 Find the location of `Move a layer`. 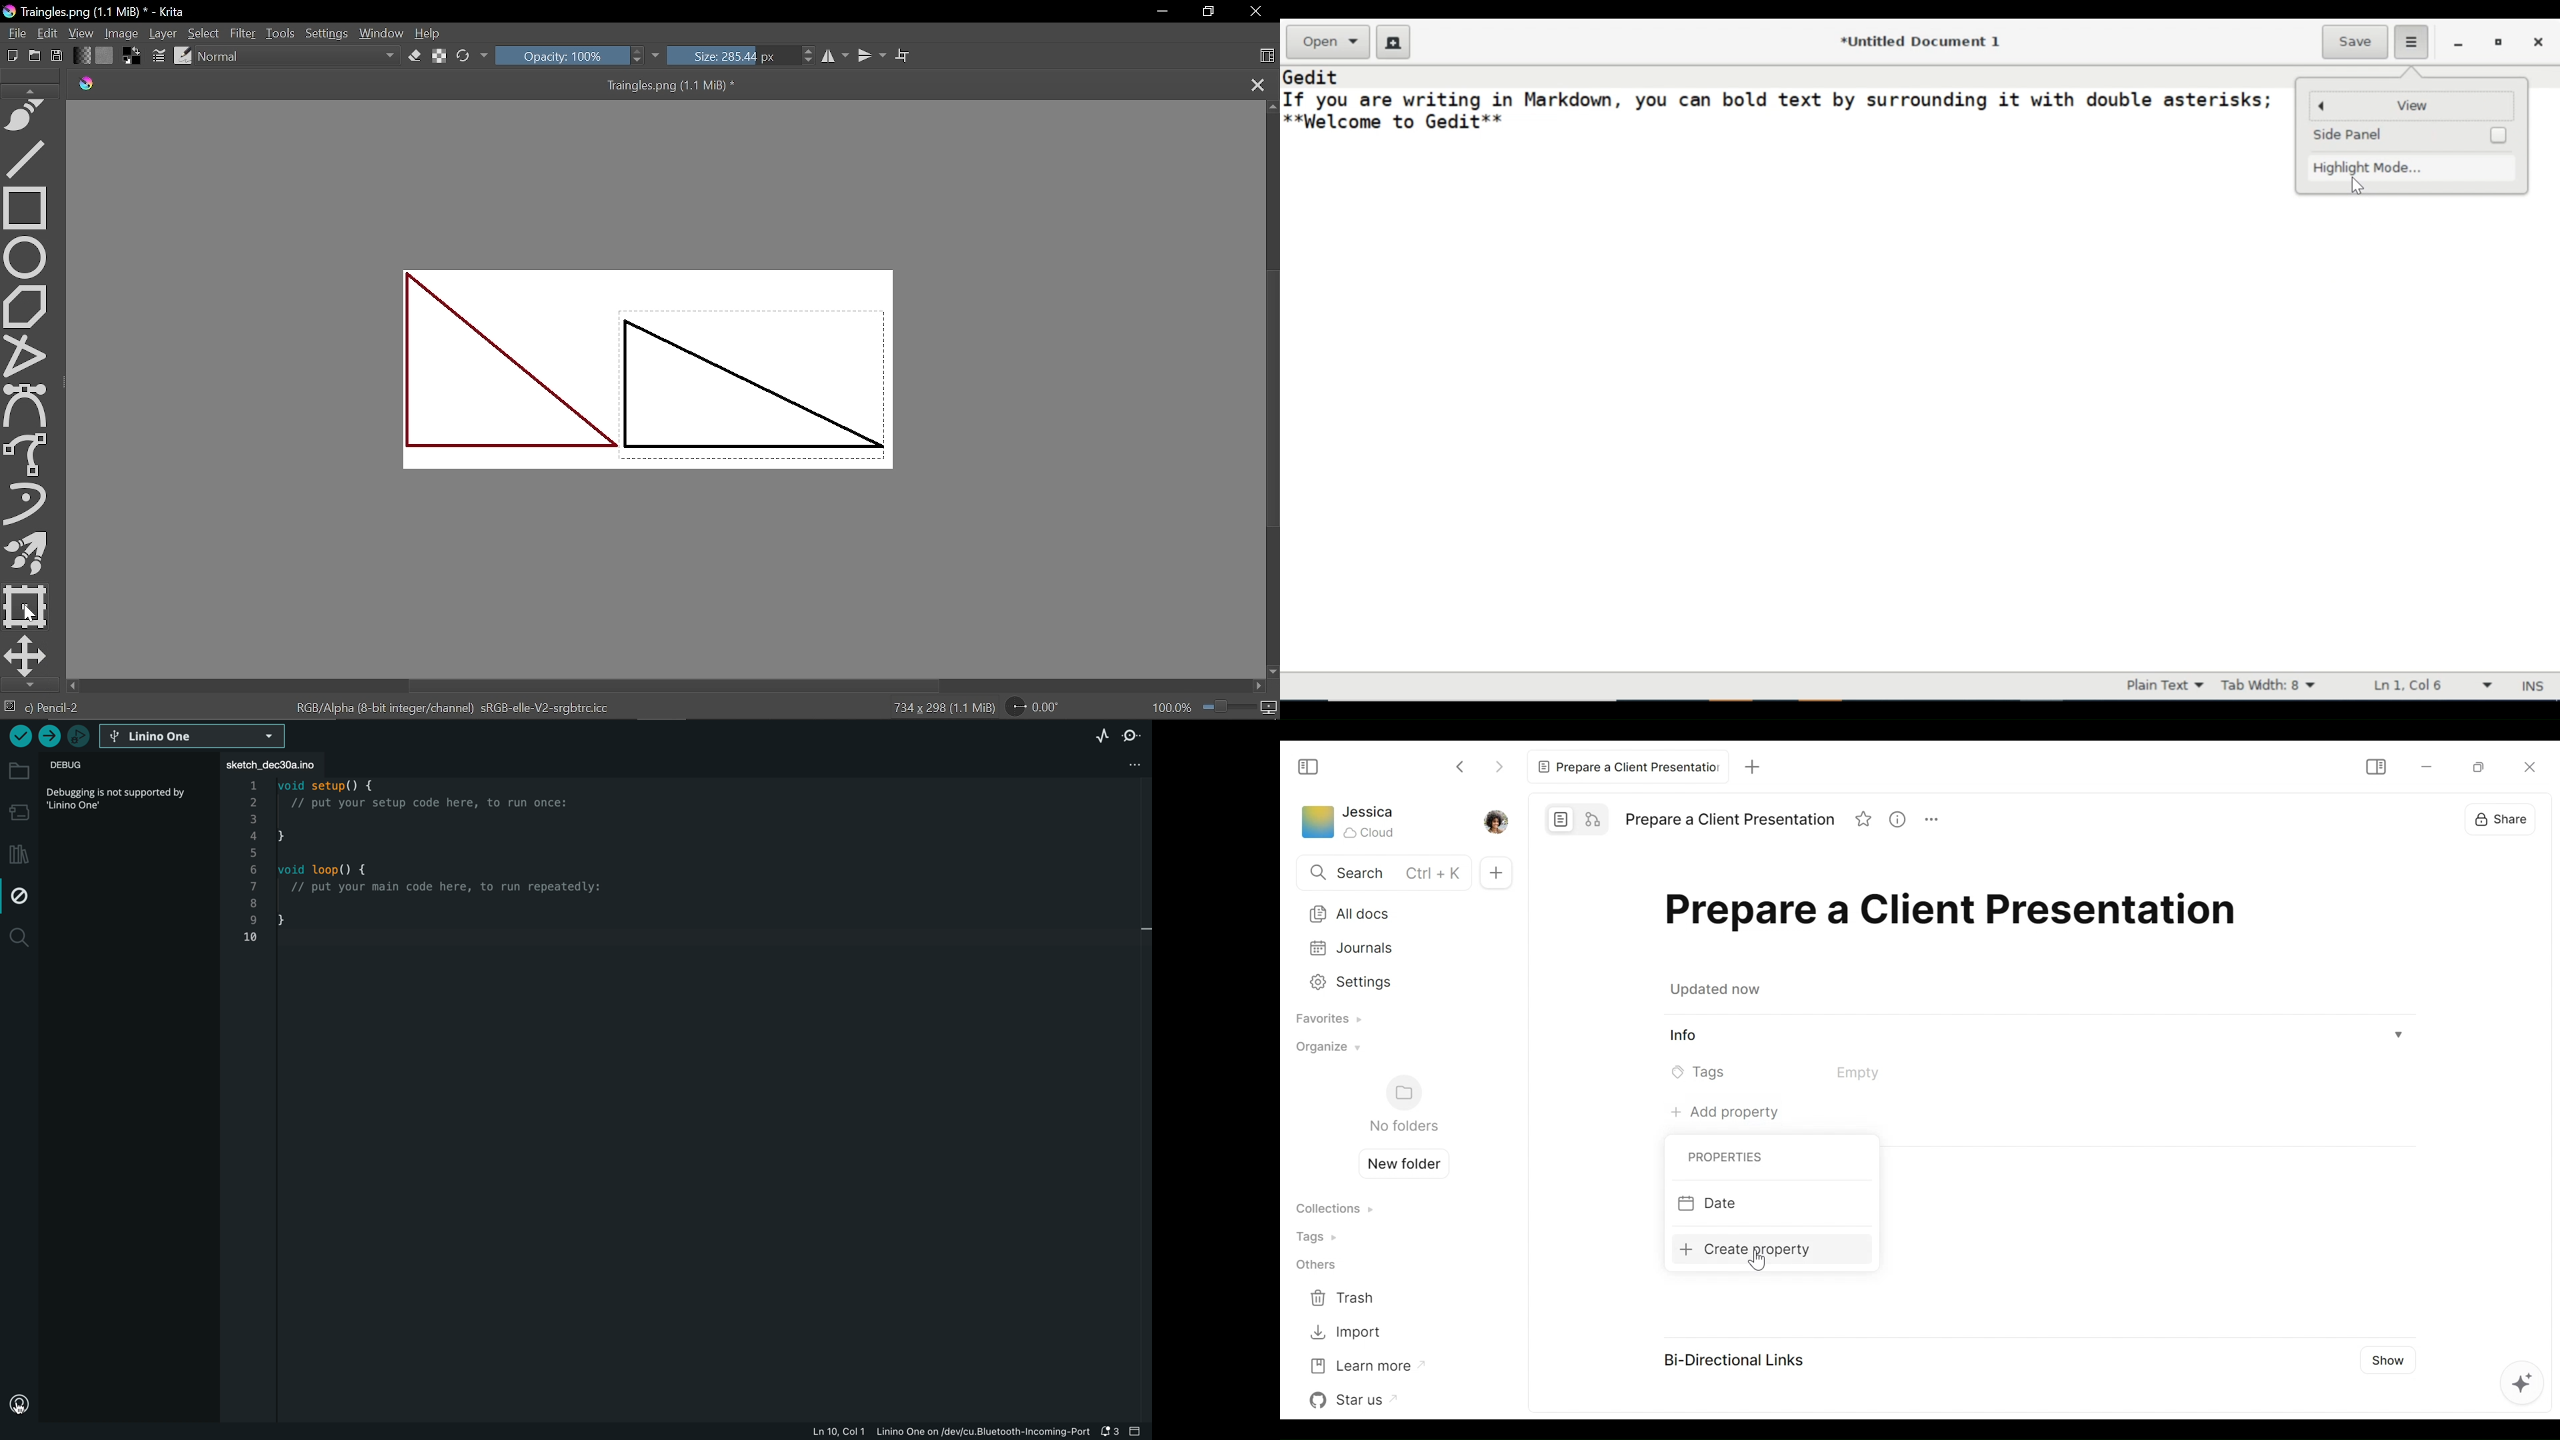

Move a layer is located at coordinates (26, 656).